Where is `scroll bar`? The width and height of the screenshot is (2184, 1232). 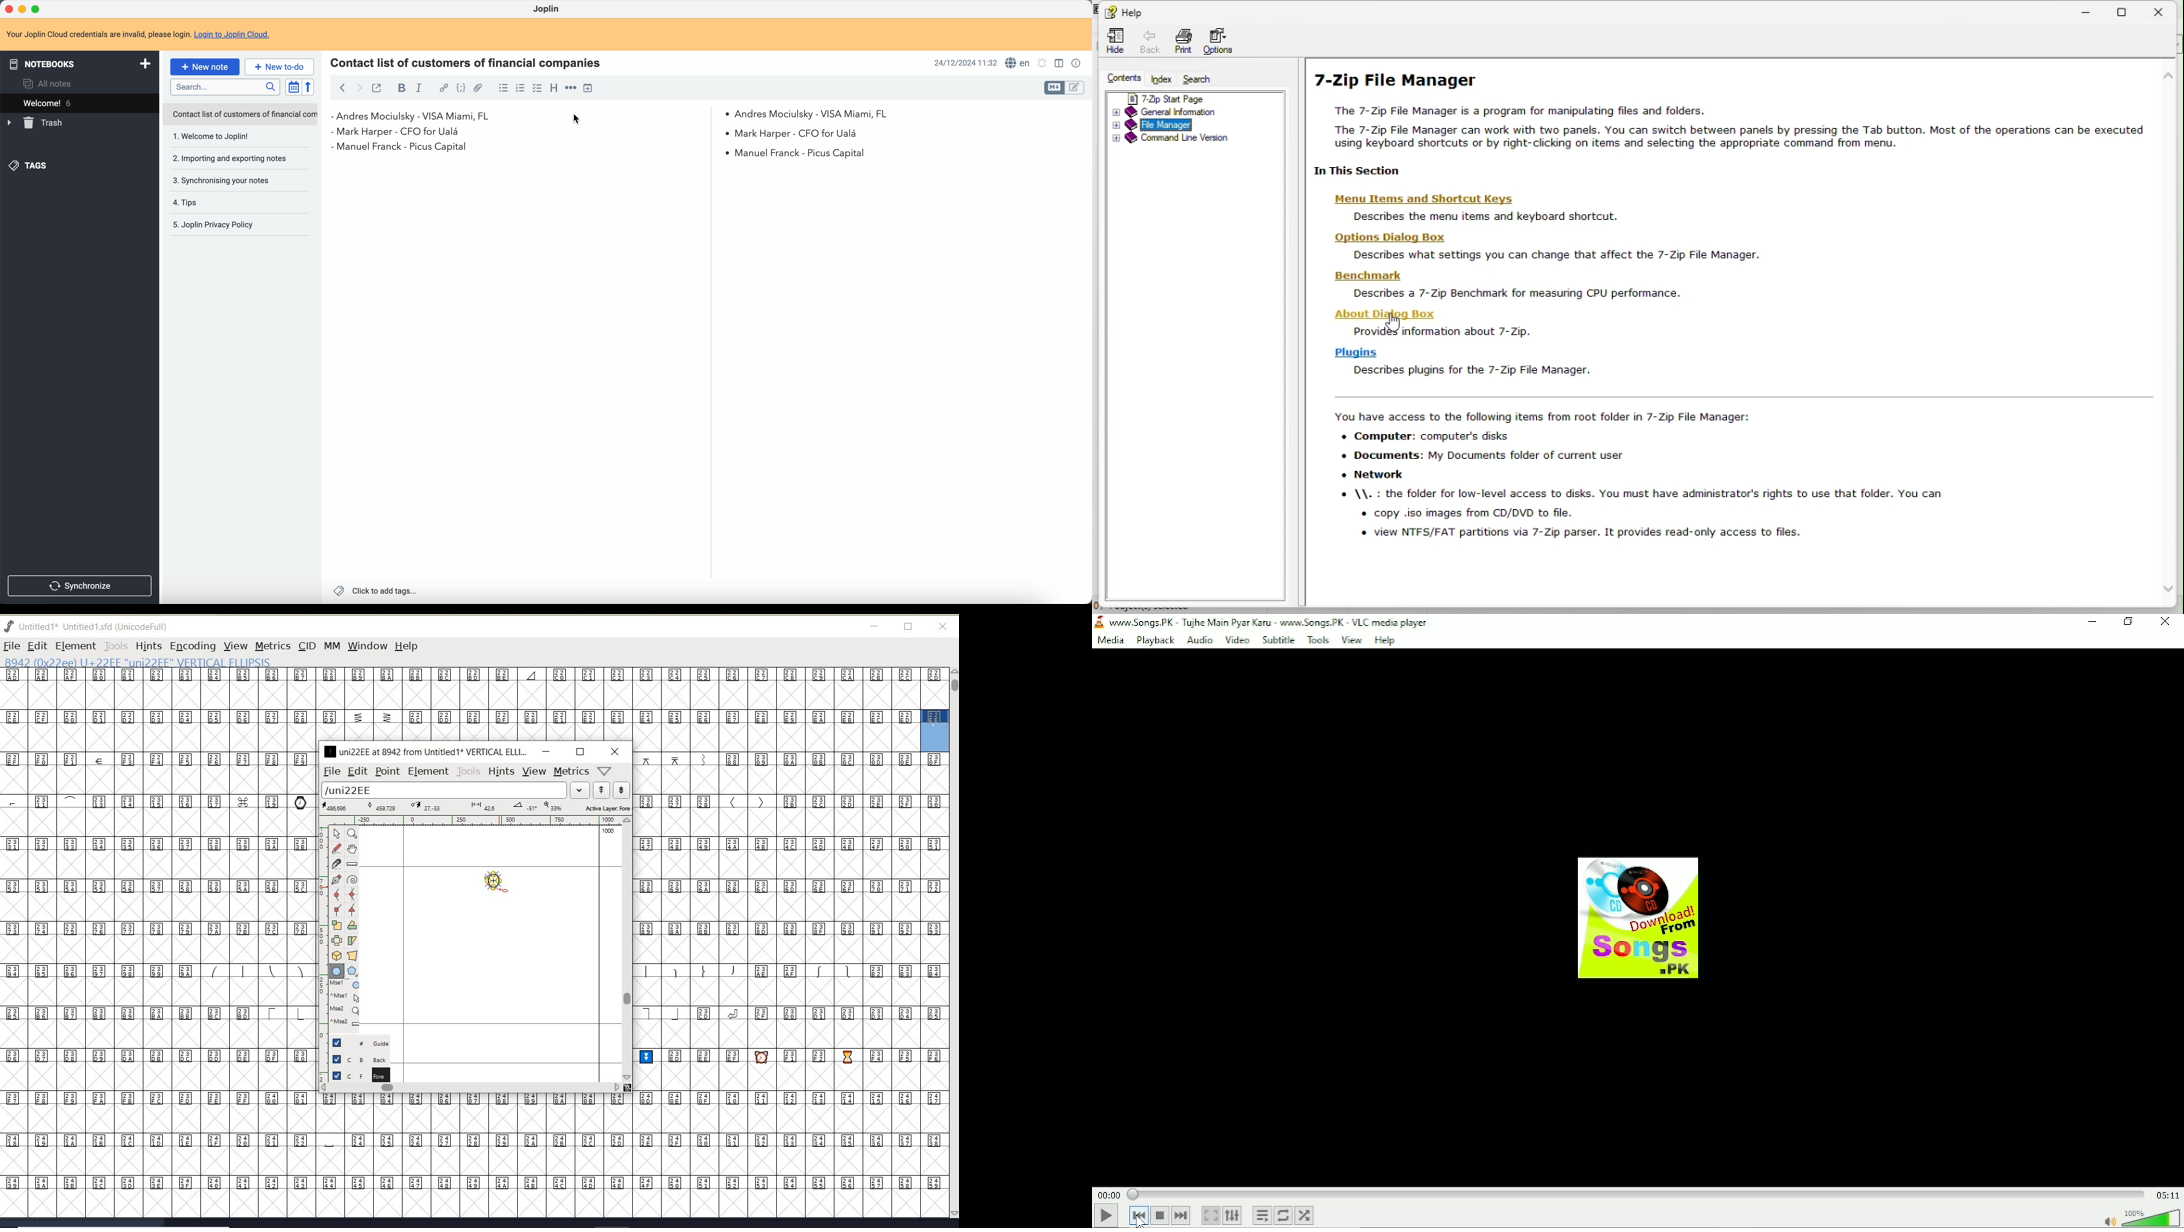
scroll bar is located at coordinates (707, 201).